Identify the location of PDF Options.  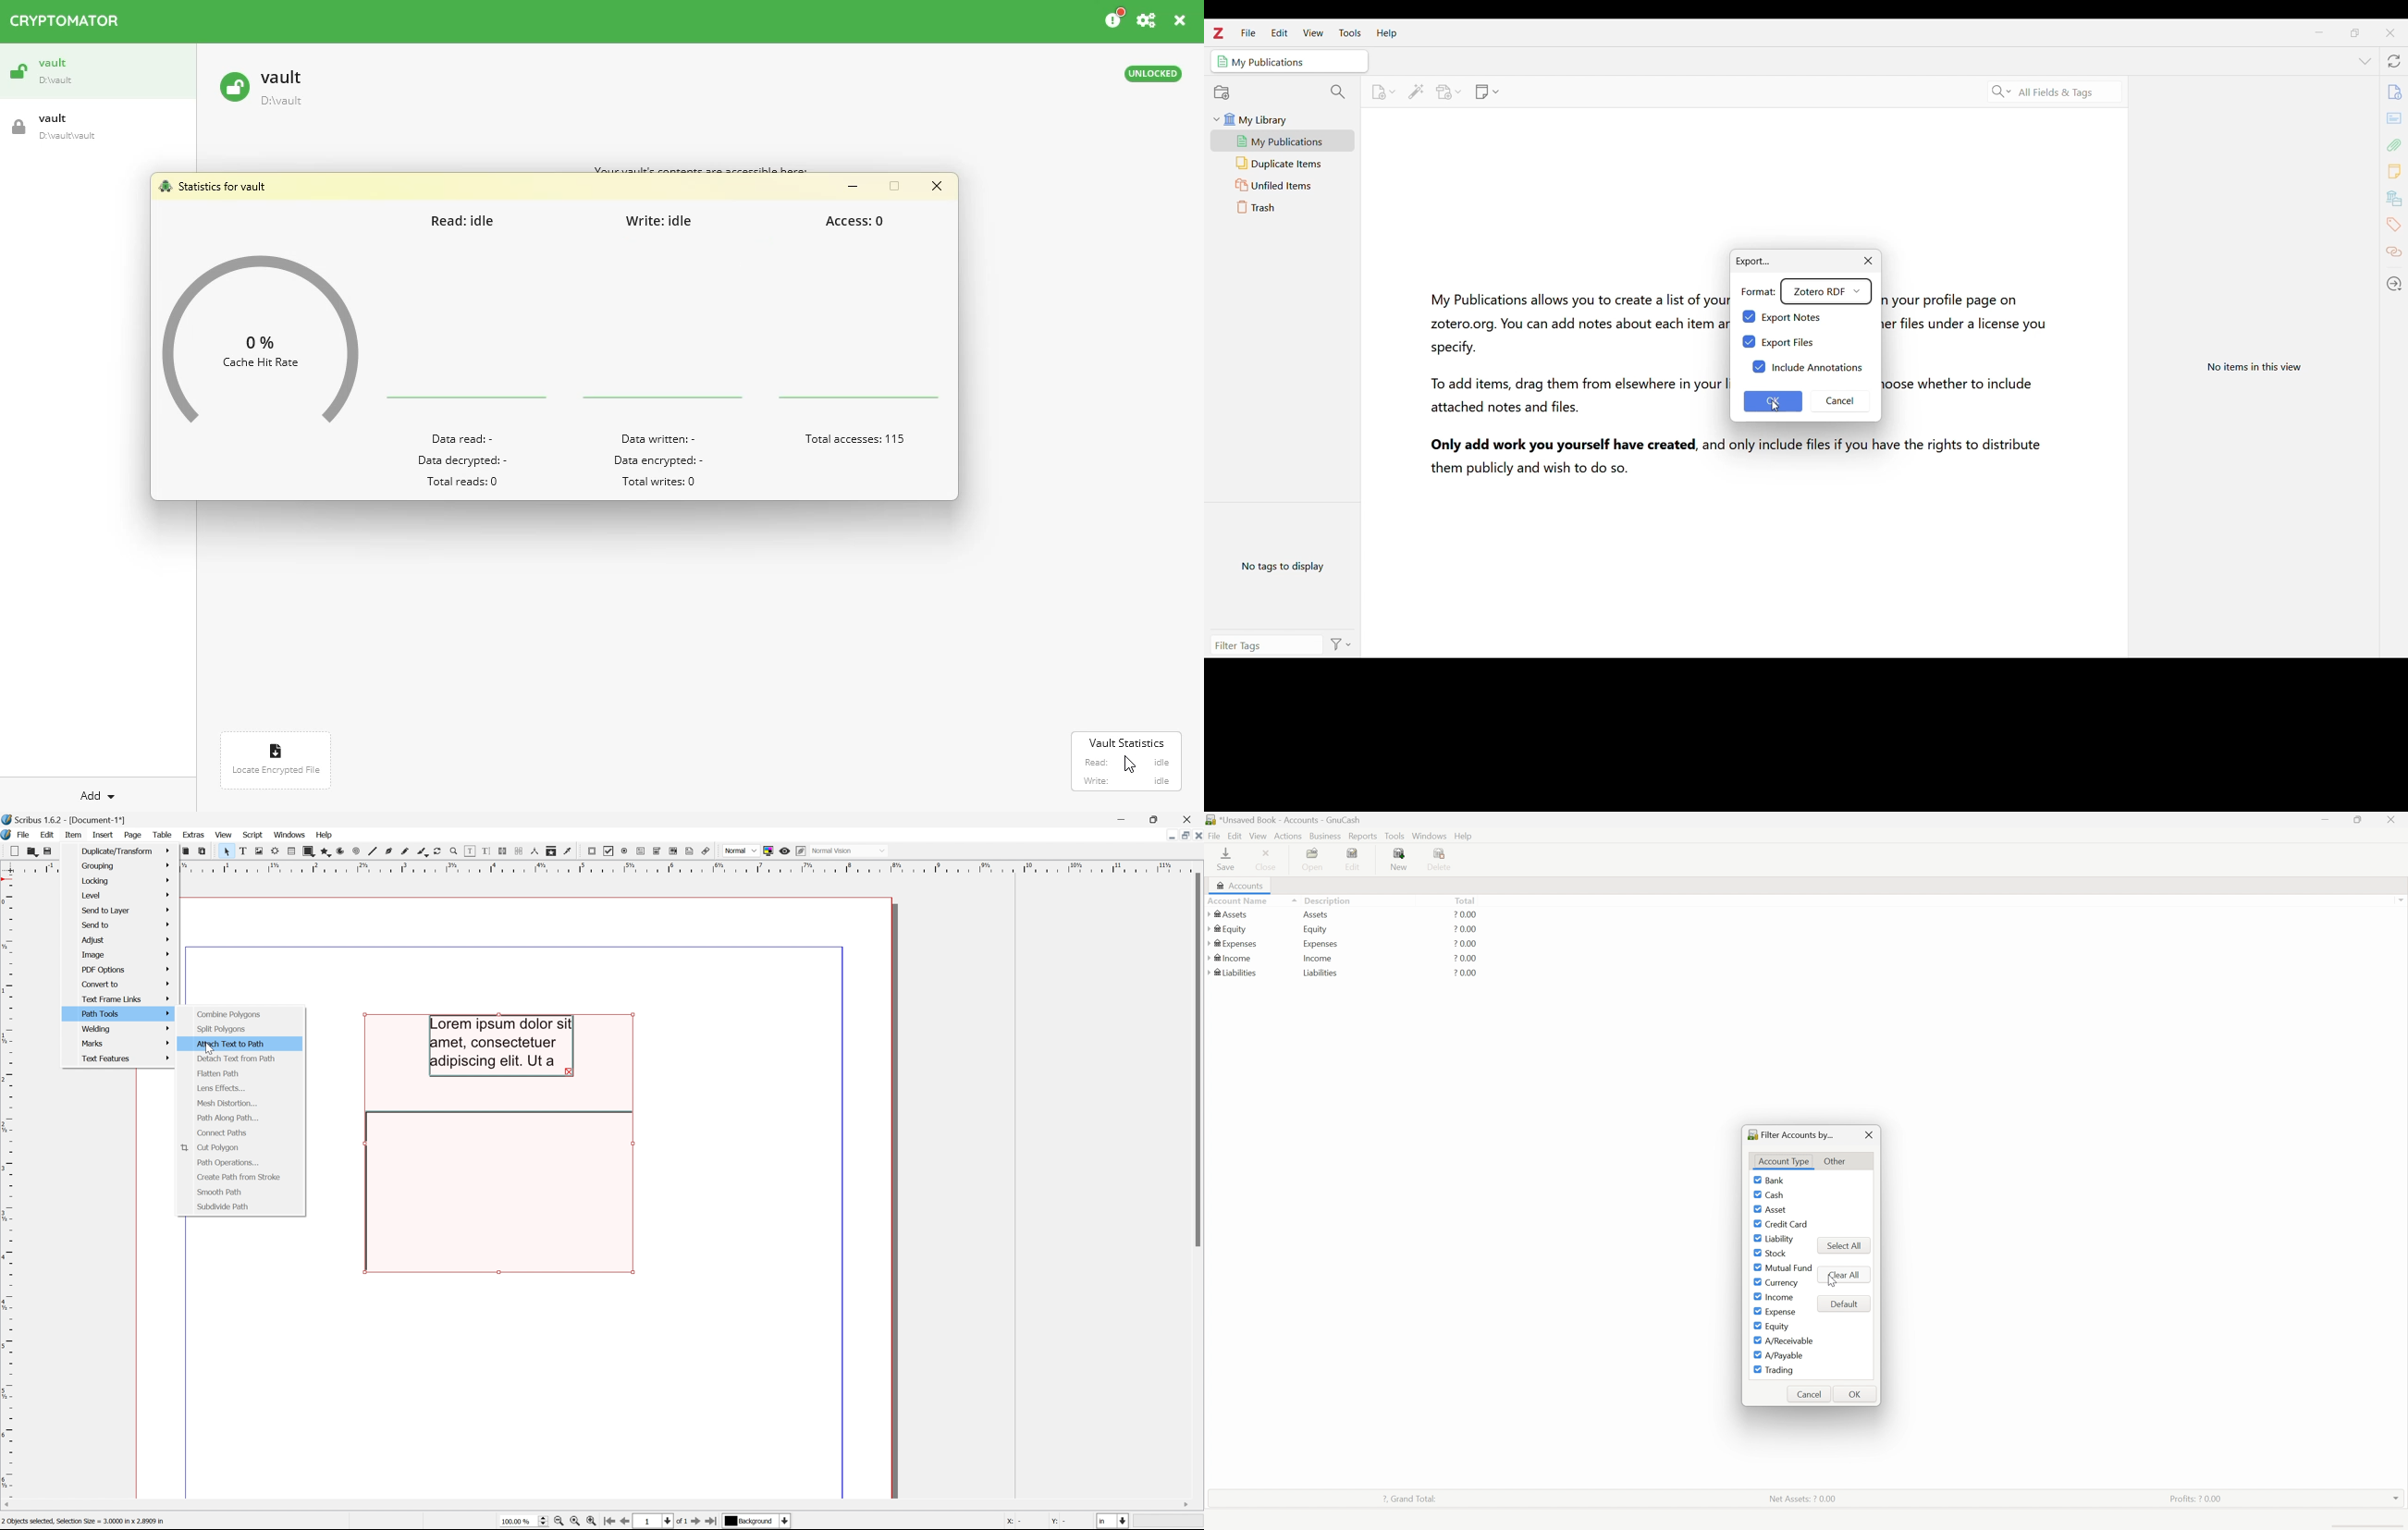
(124, 969).